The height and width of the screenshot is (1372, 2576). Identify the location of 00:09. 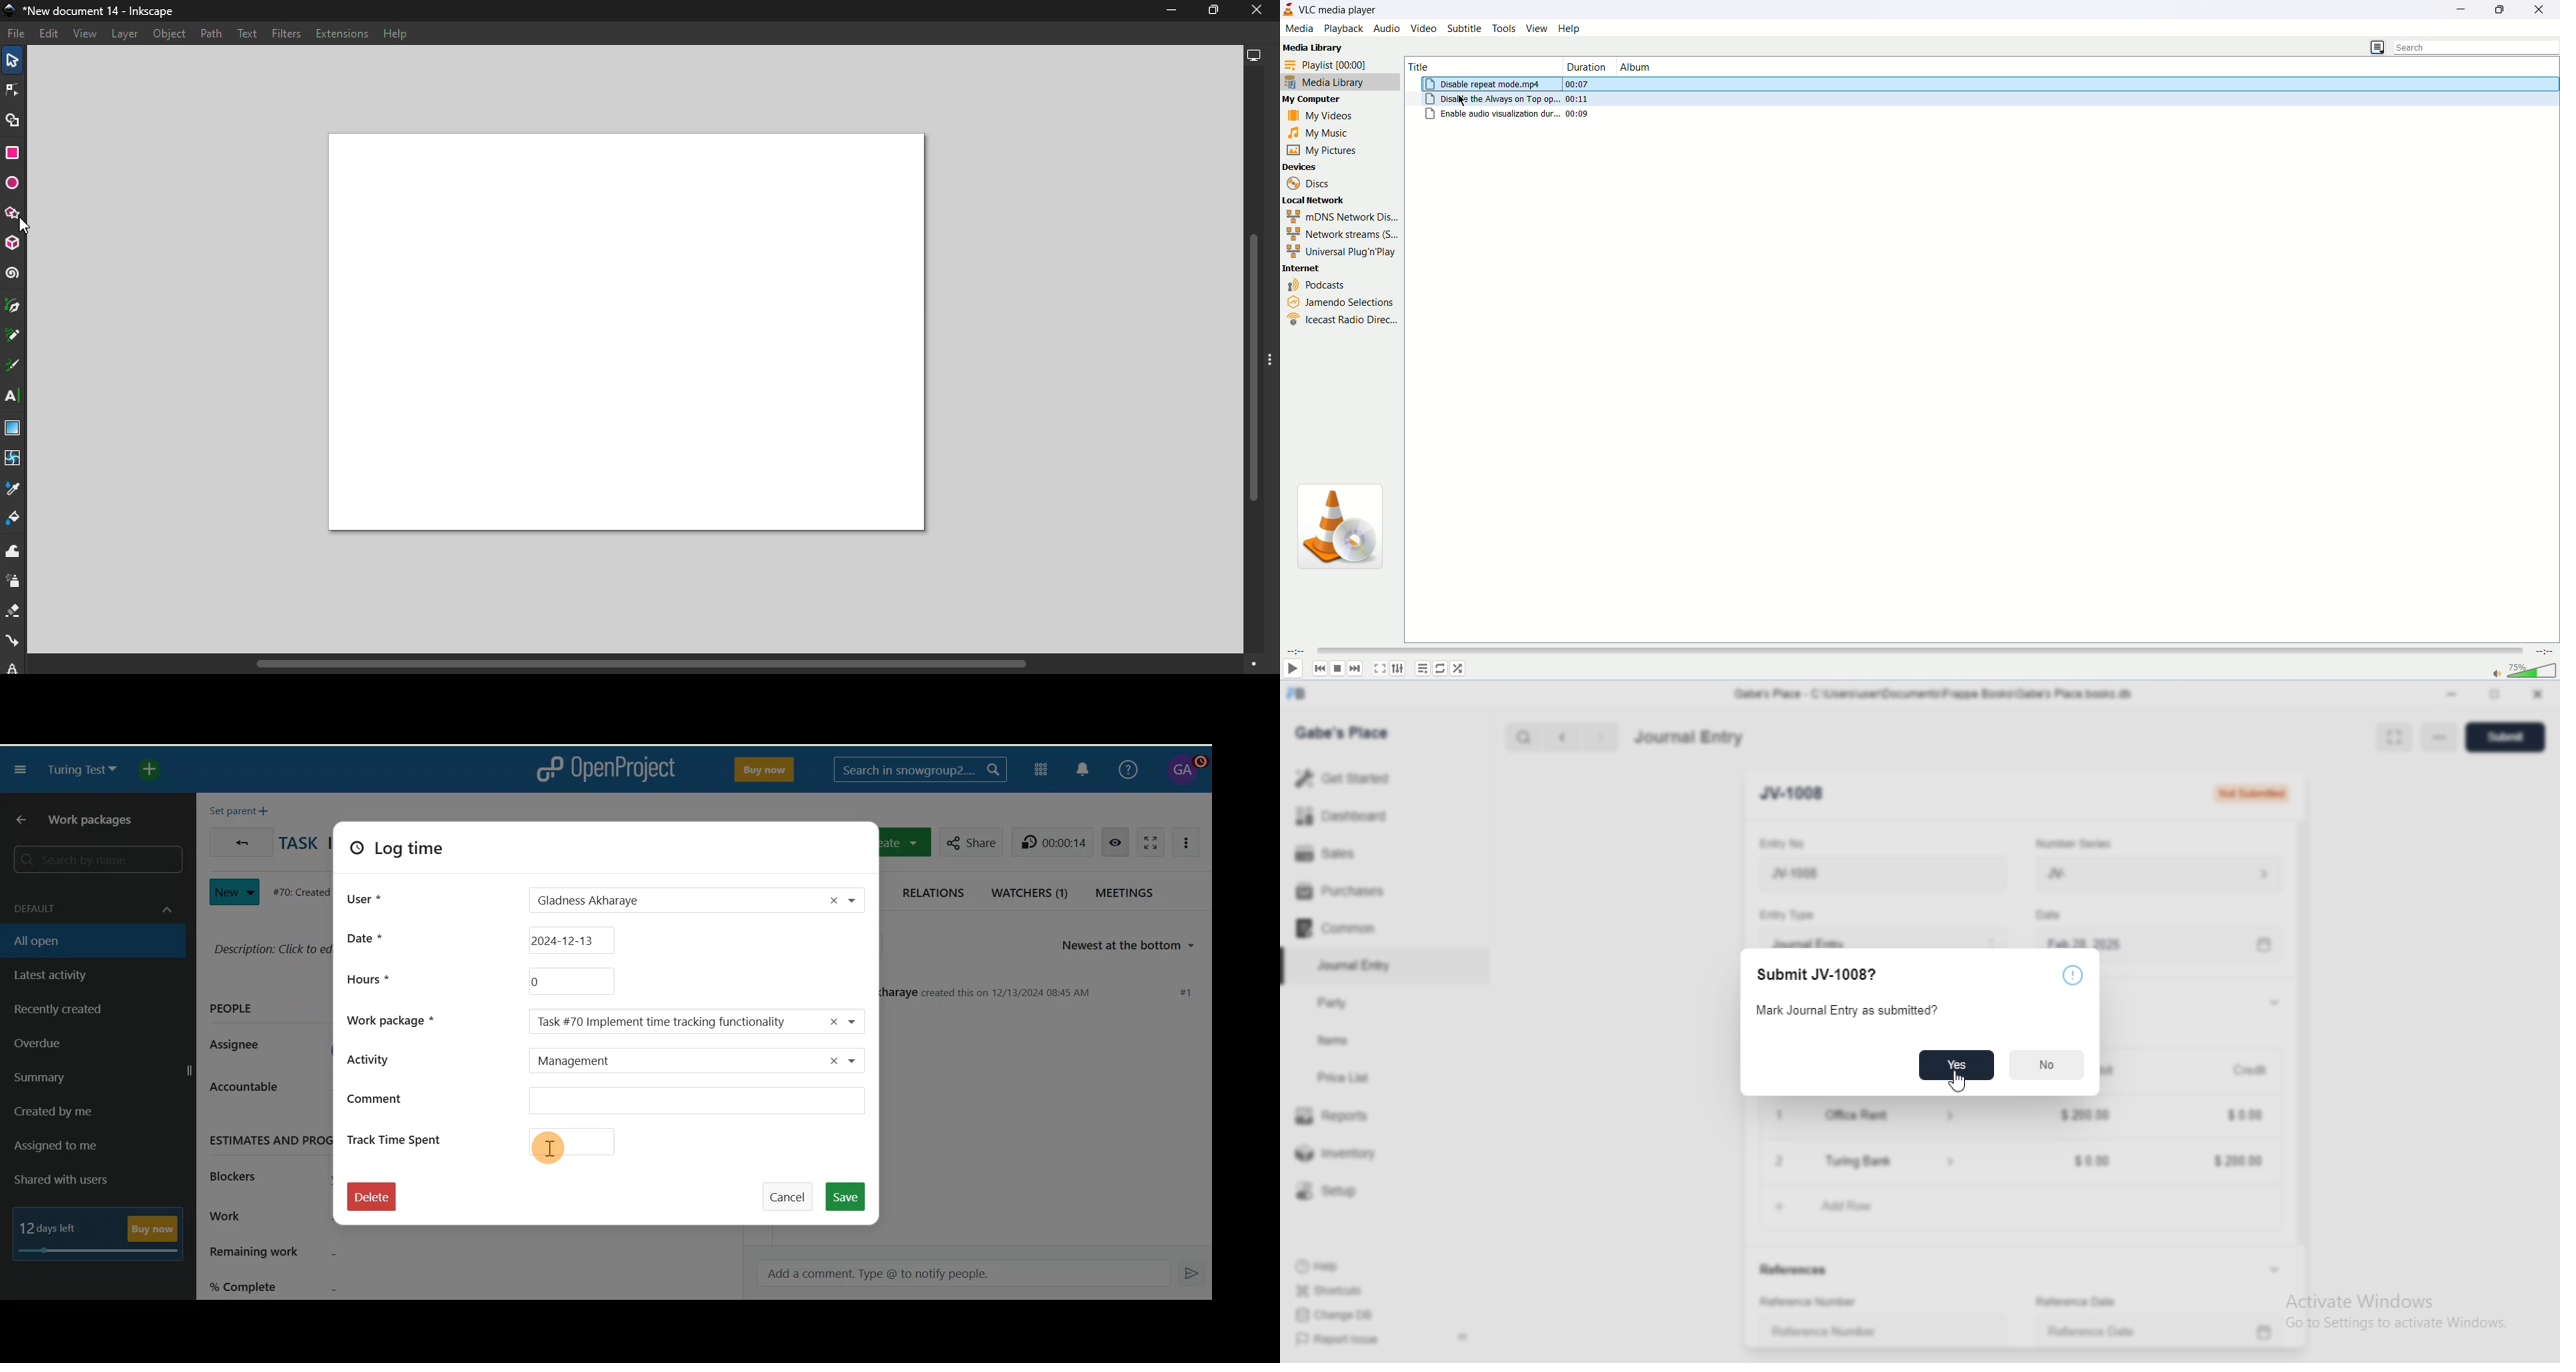
(1579, 113).